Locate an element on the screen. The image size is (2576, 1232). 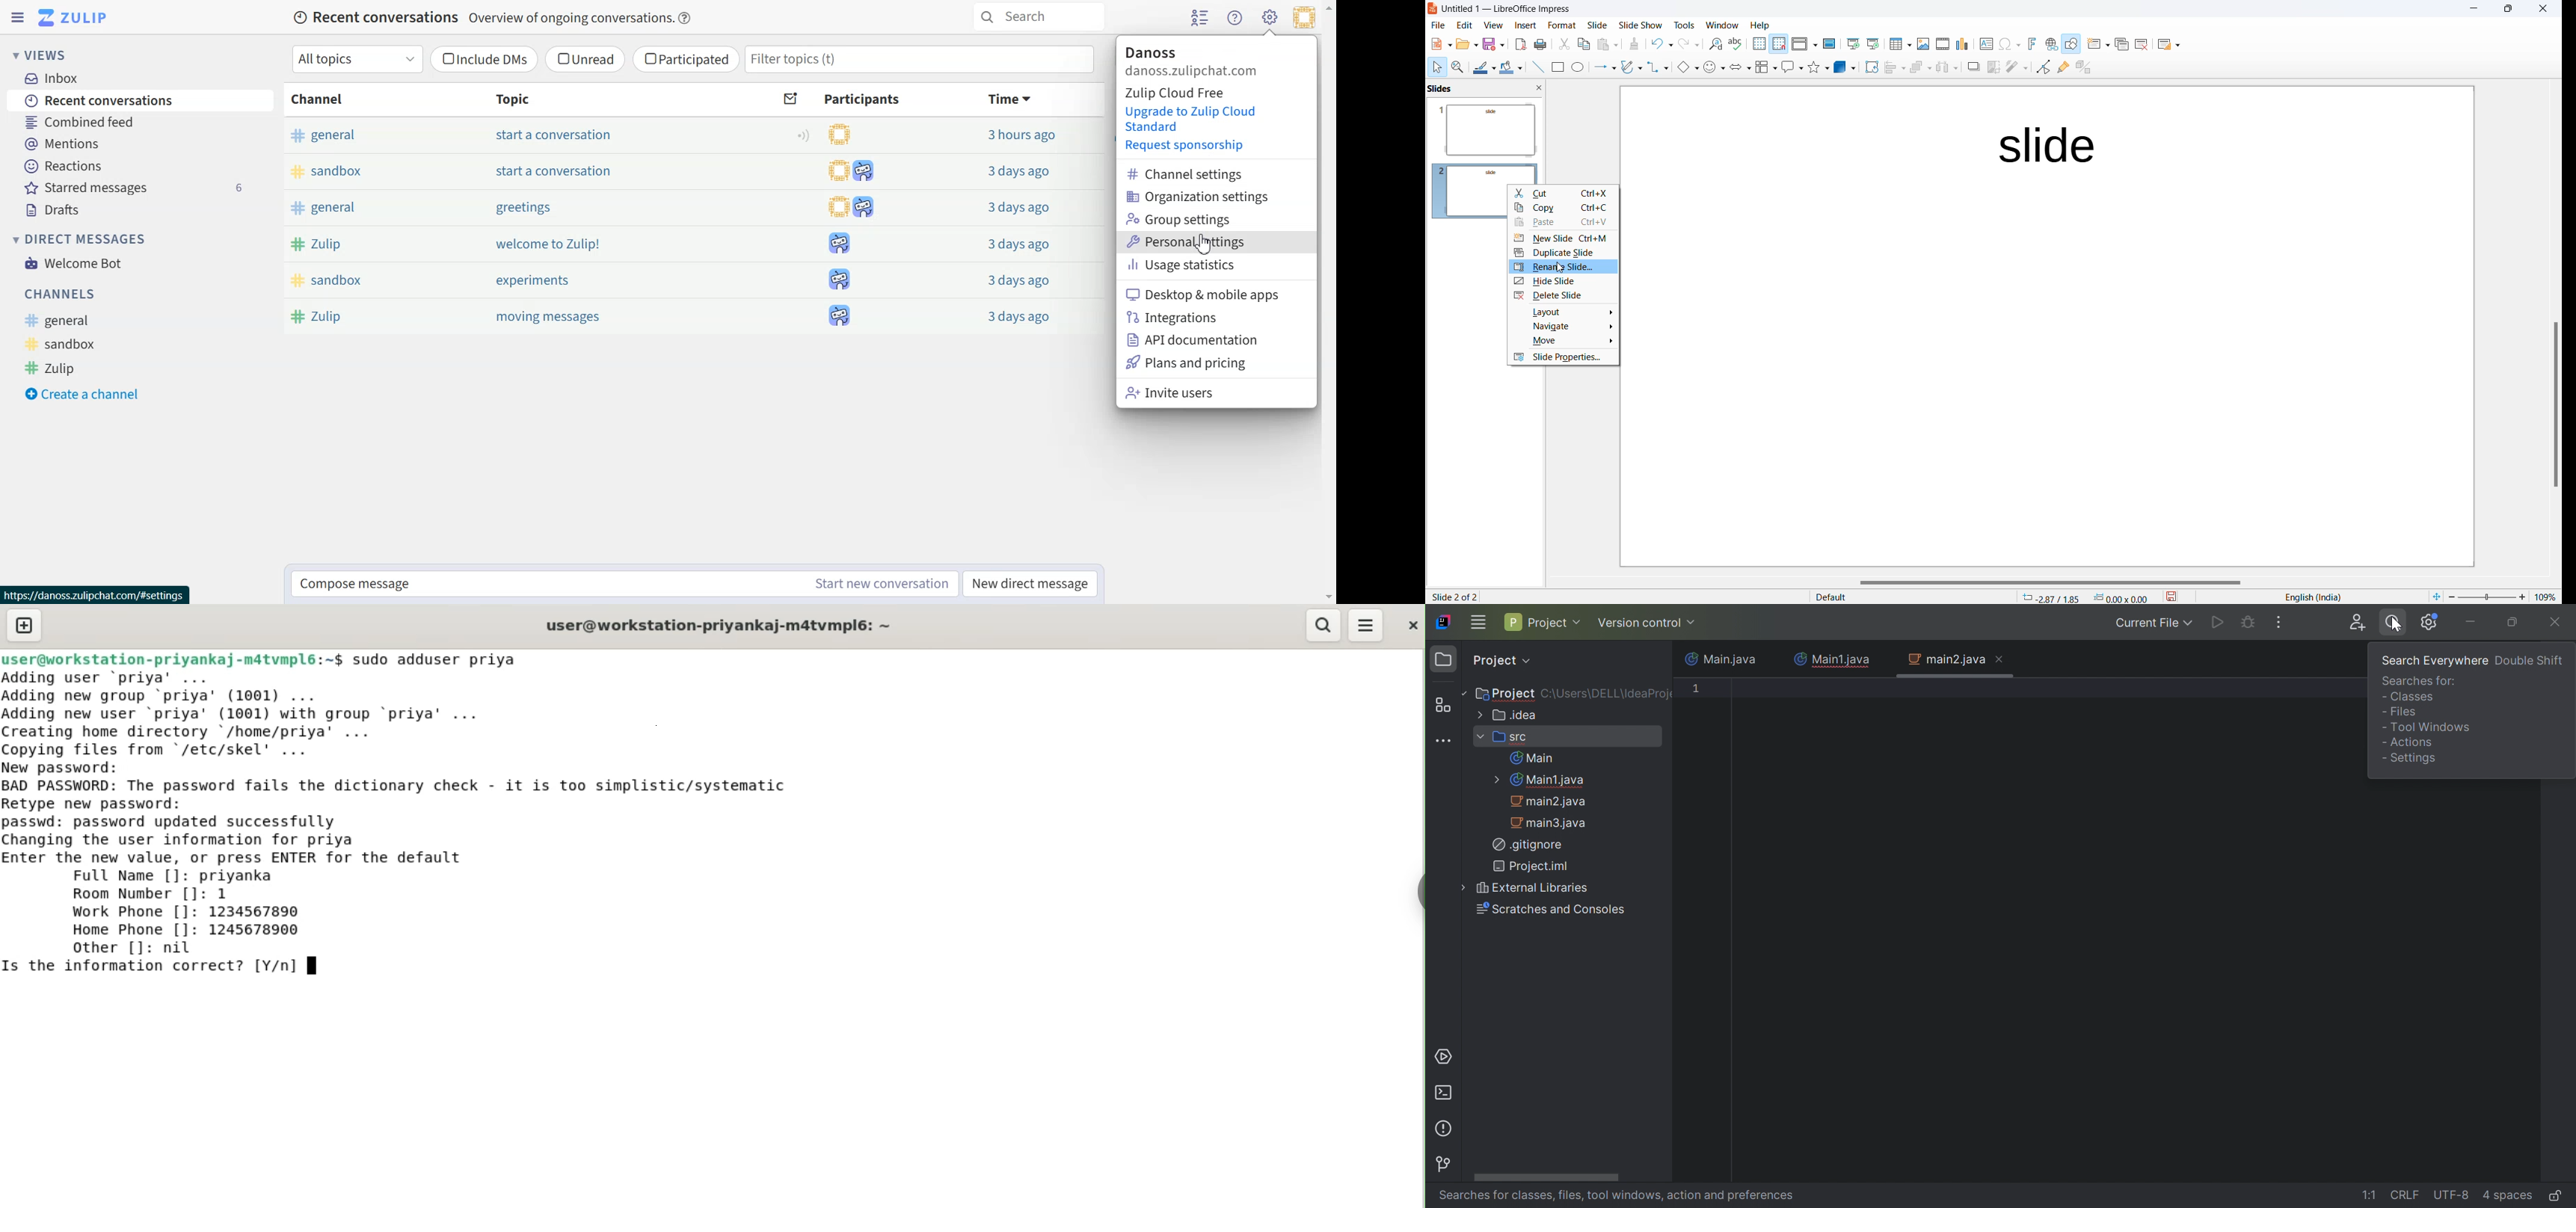
Project icon is located at coordinates (1443, 662).